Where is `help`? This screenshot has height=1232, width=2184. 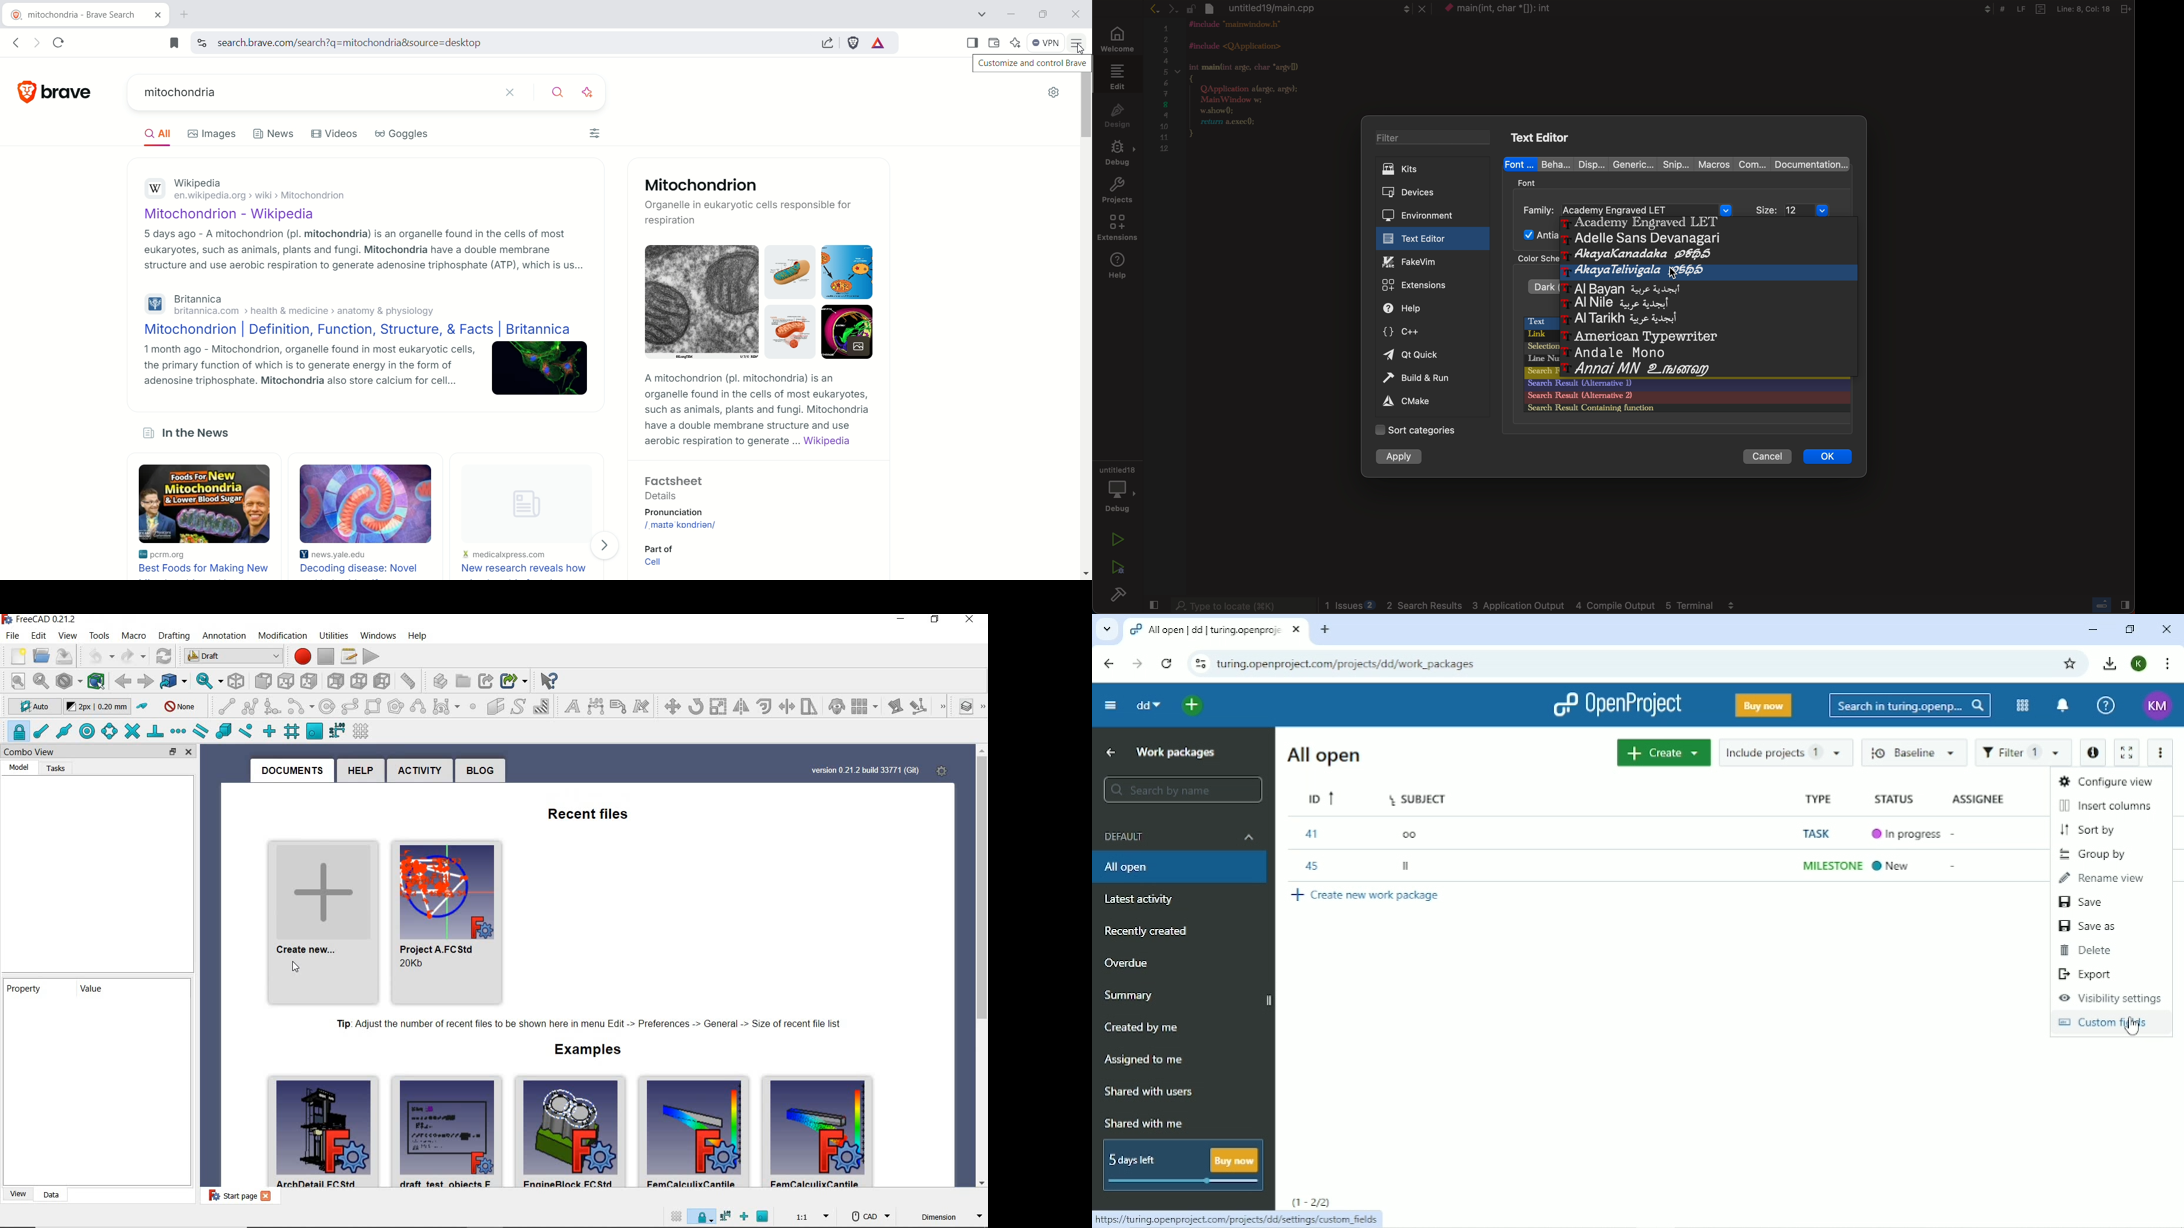
help is located at coordinates (360, 770).